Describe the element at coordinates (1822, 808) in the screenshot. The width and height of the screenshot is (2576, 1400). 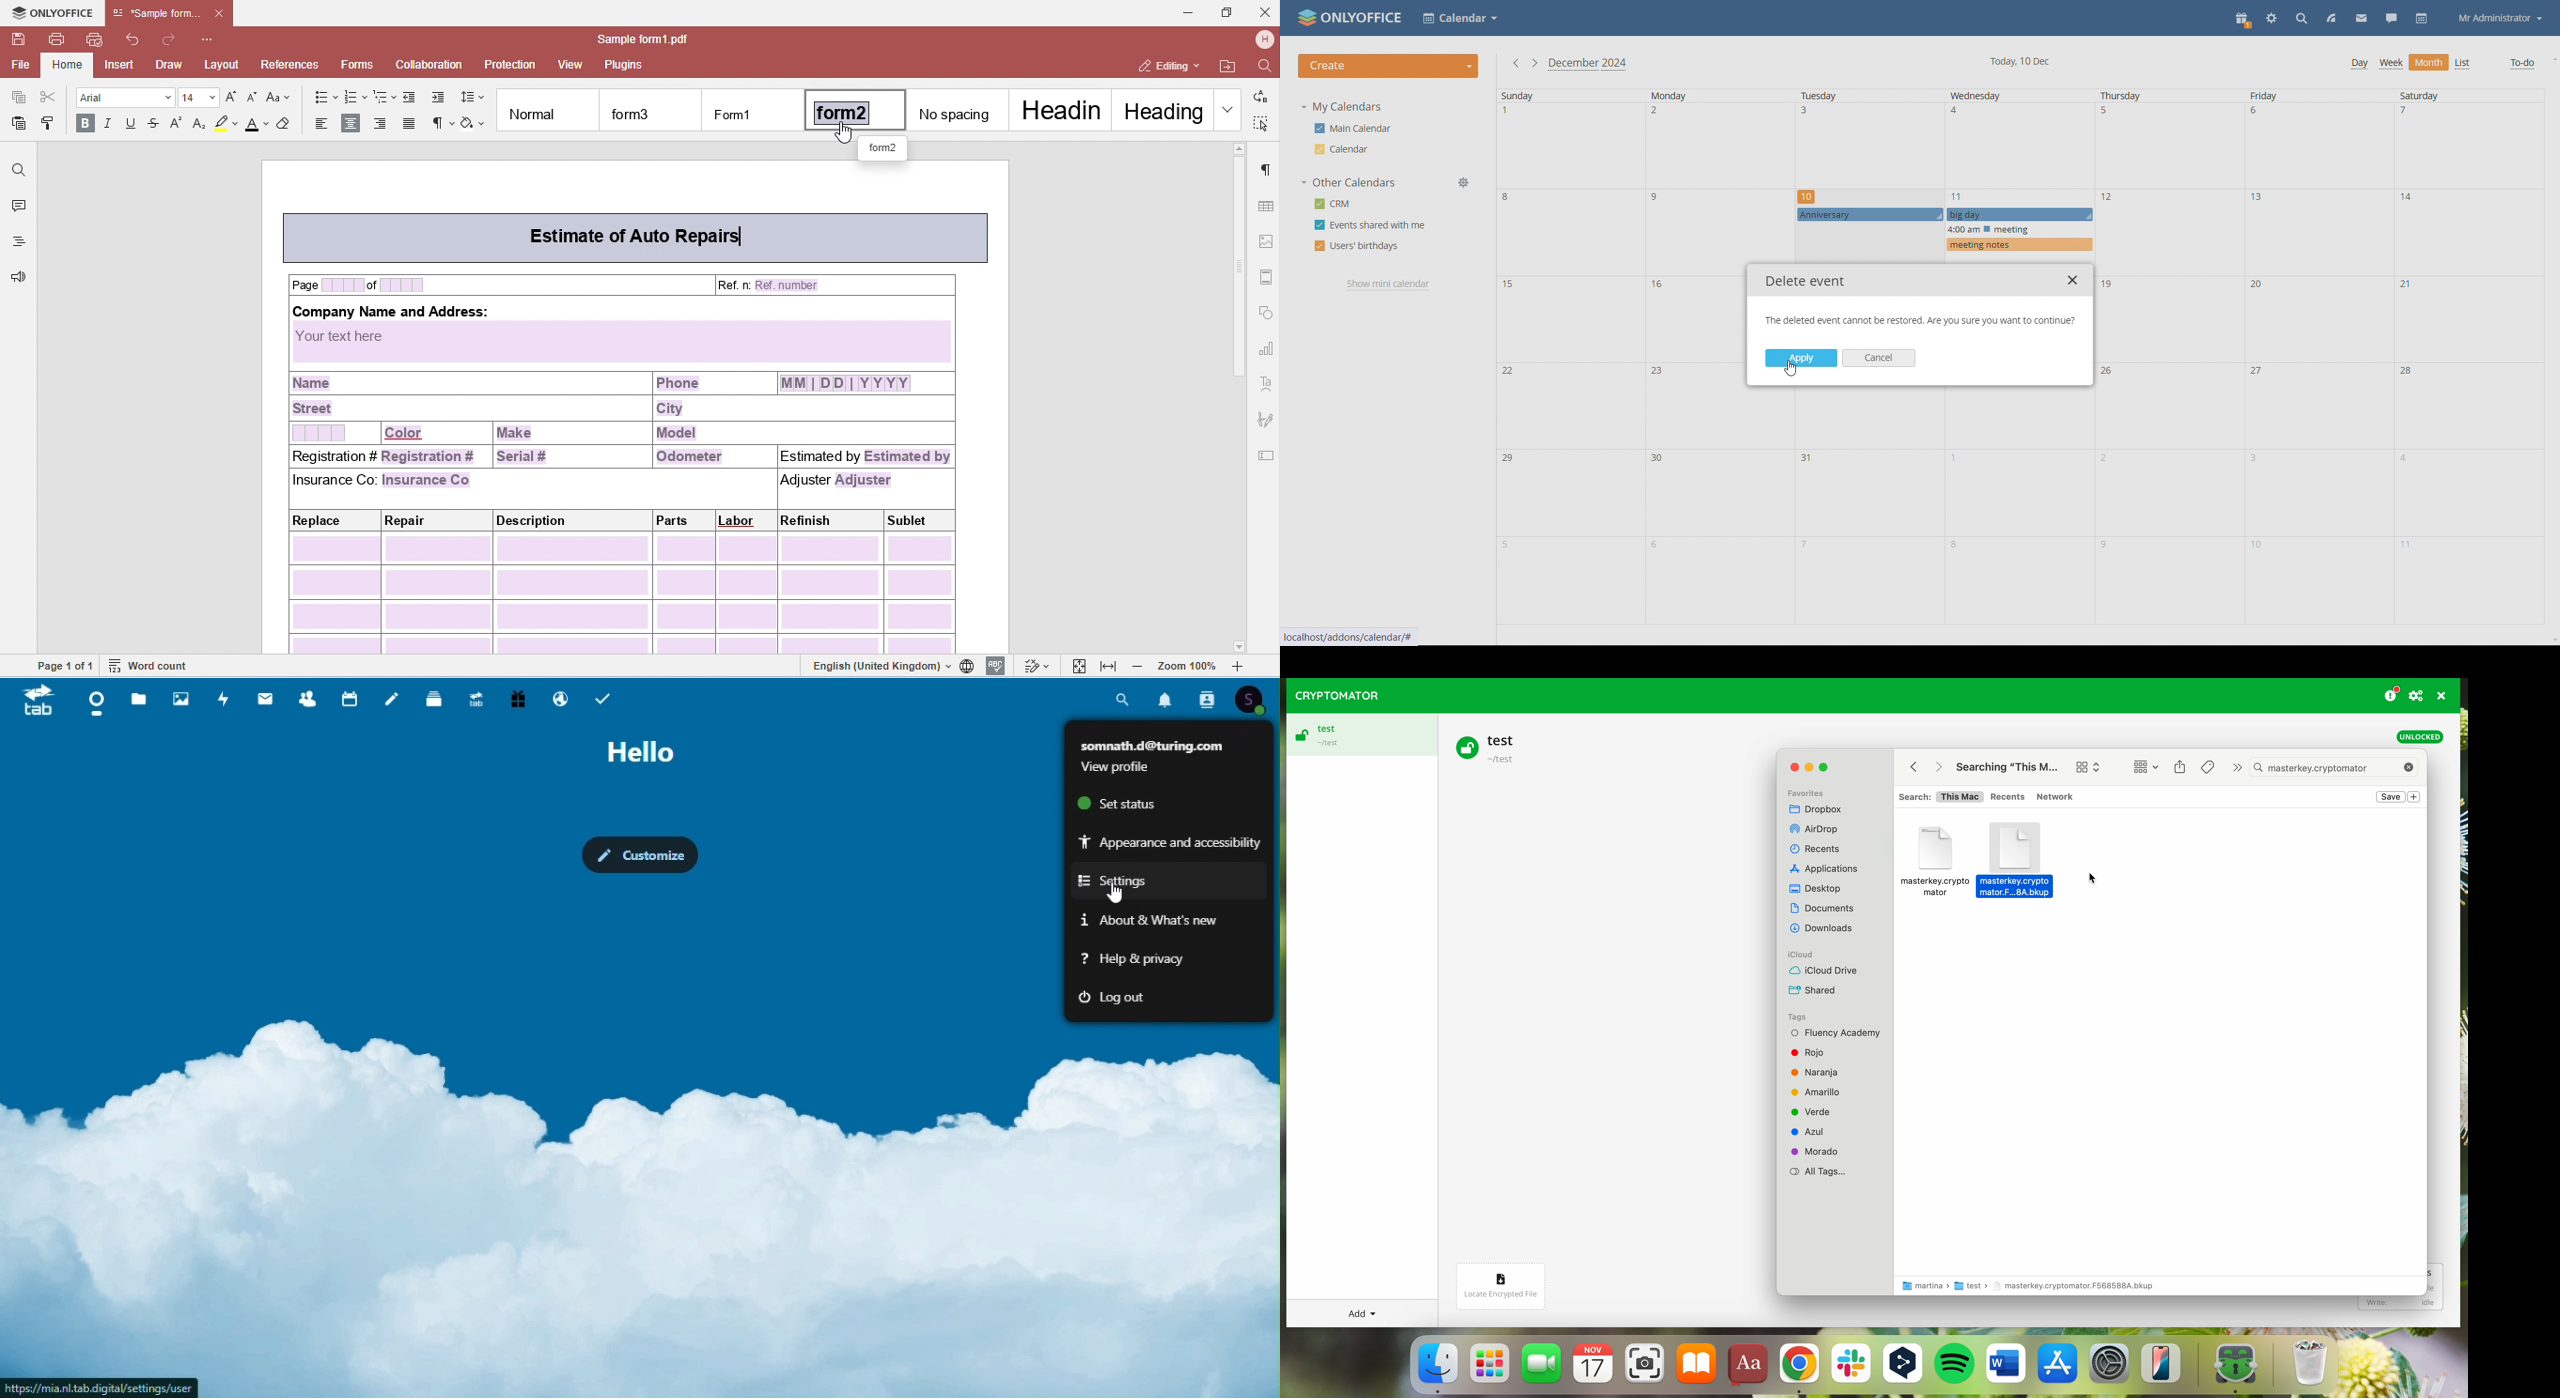
I see `Dropbox` at that location.